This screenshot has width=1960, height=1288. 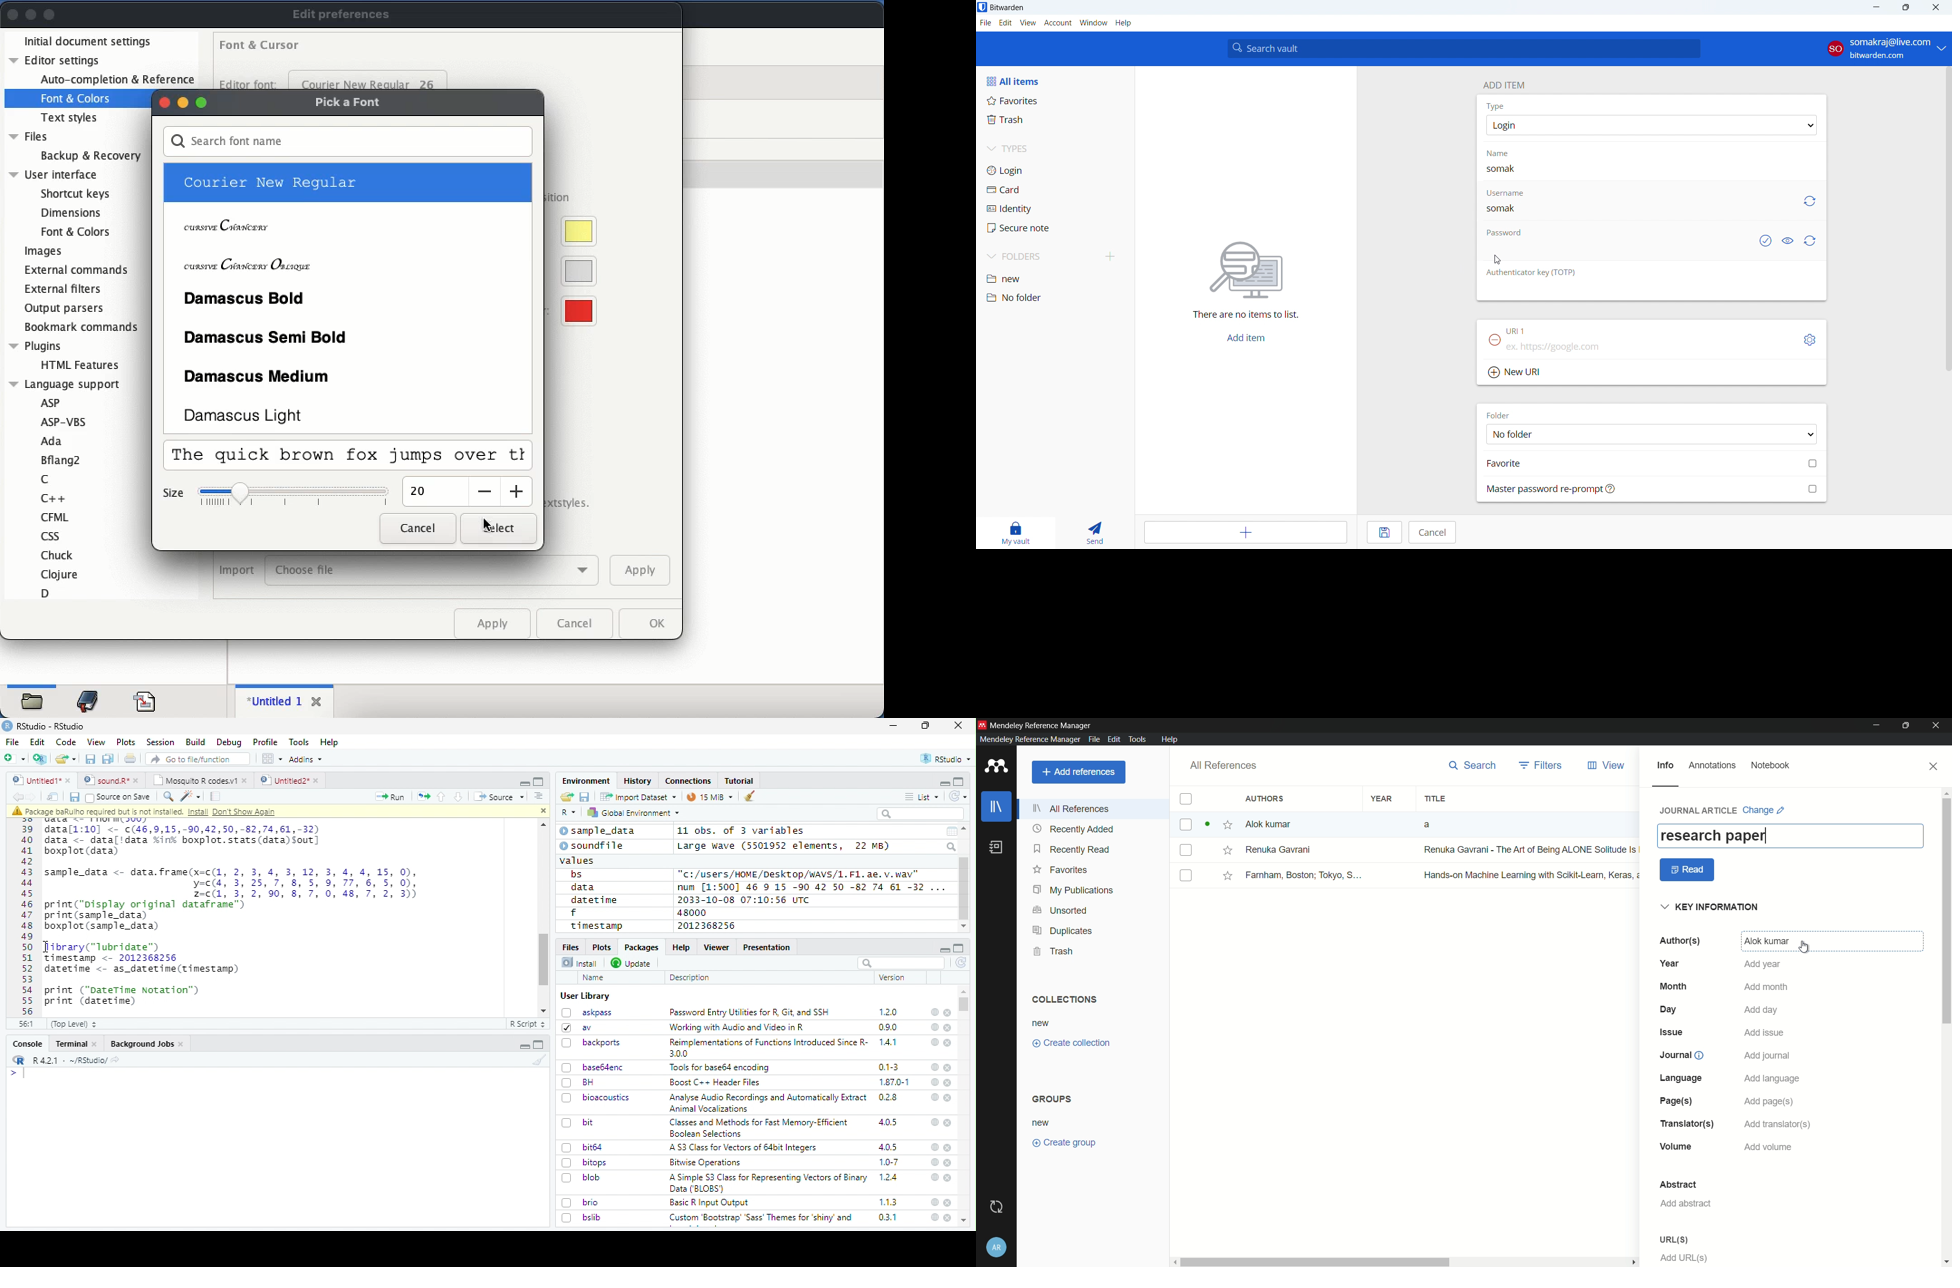 What do you see at coordinates (709, 926) in the screenshot?
I see `2012368256` at bounding box center [709, 926].